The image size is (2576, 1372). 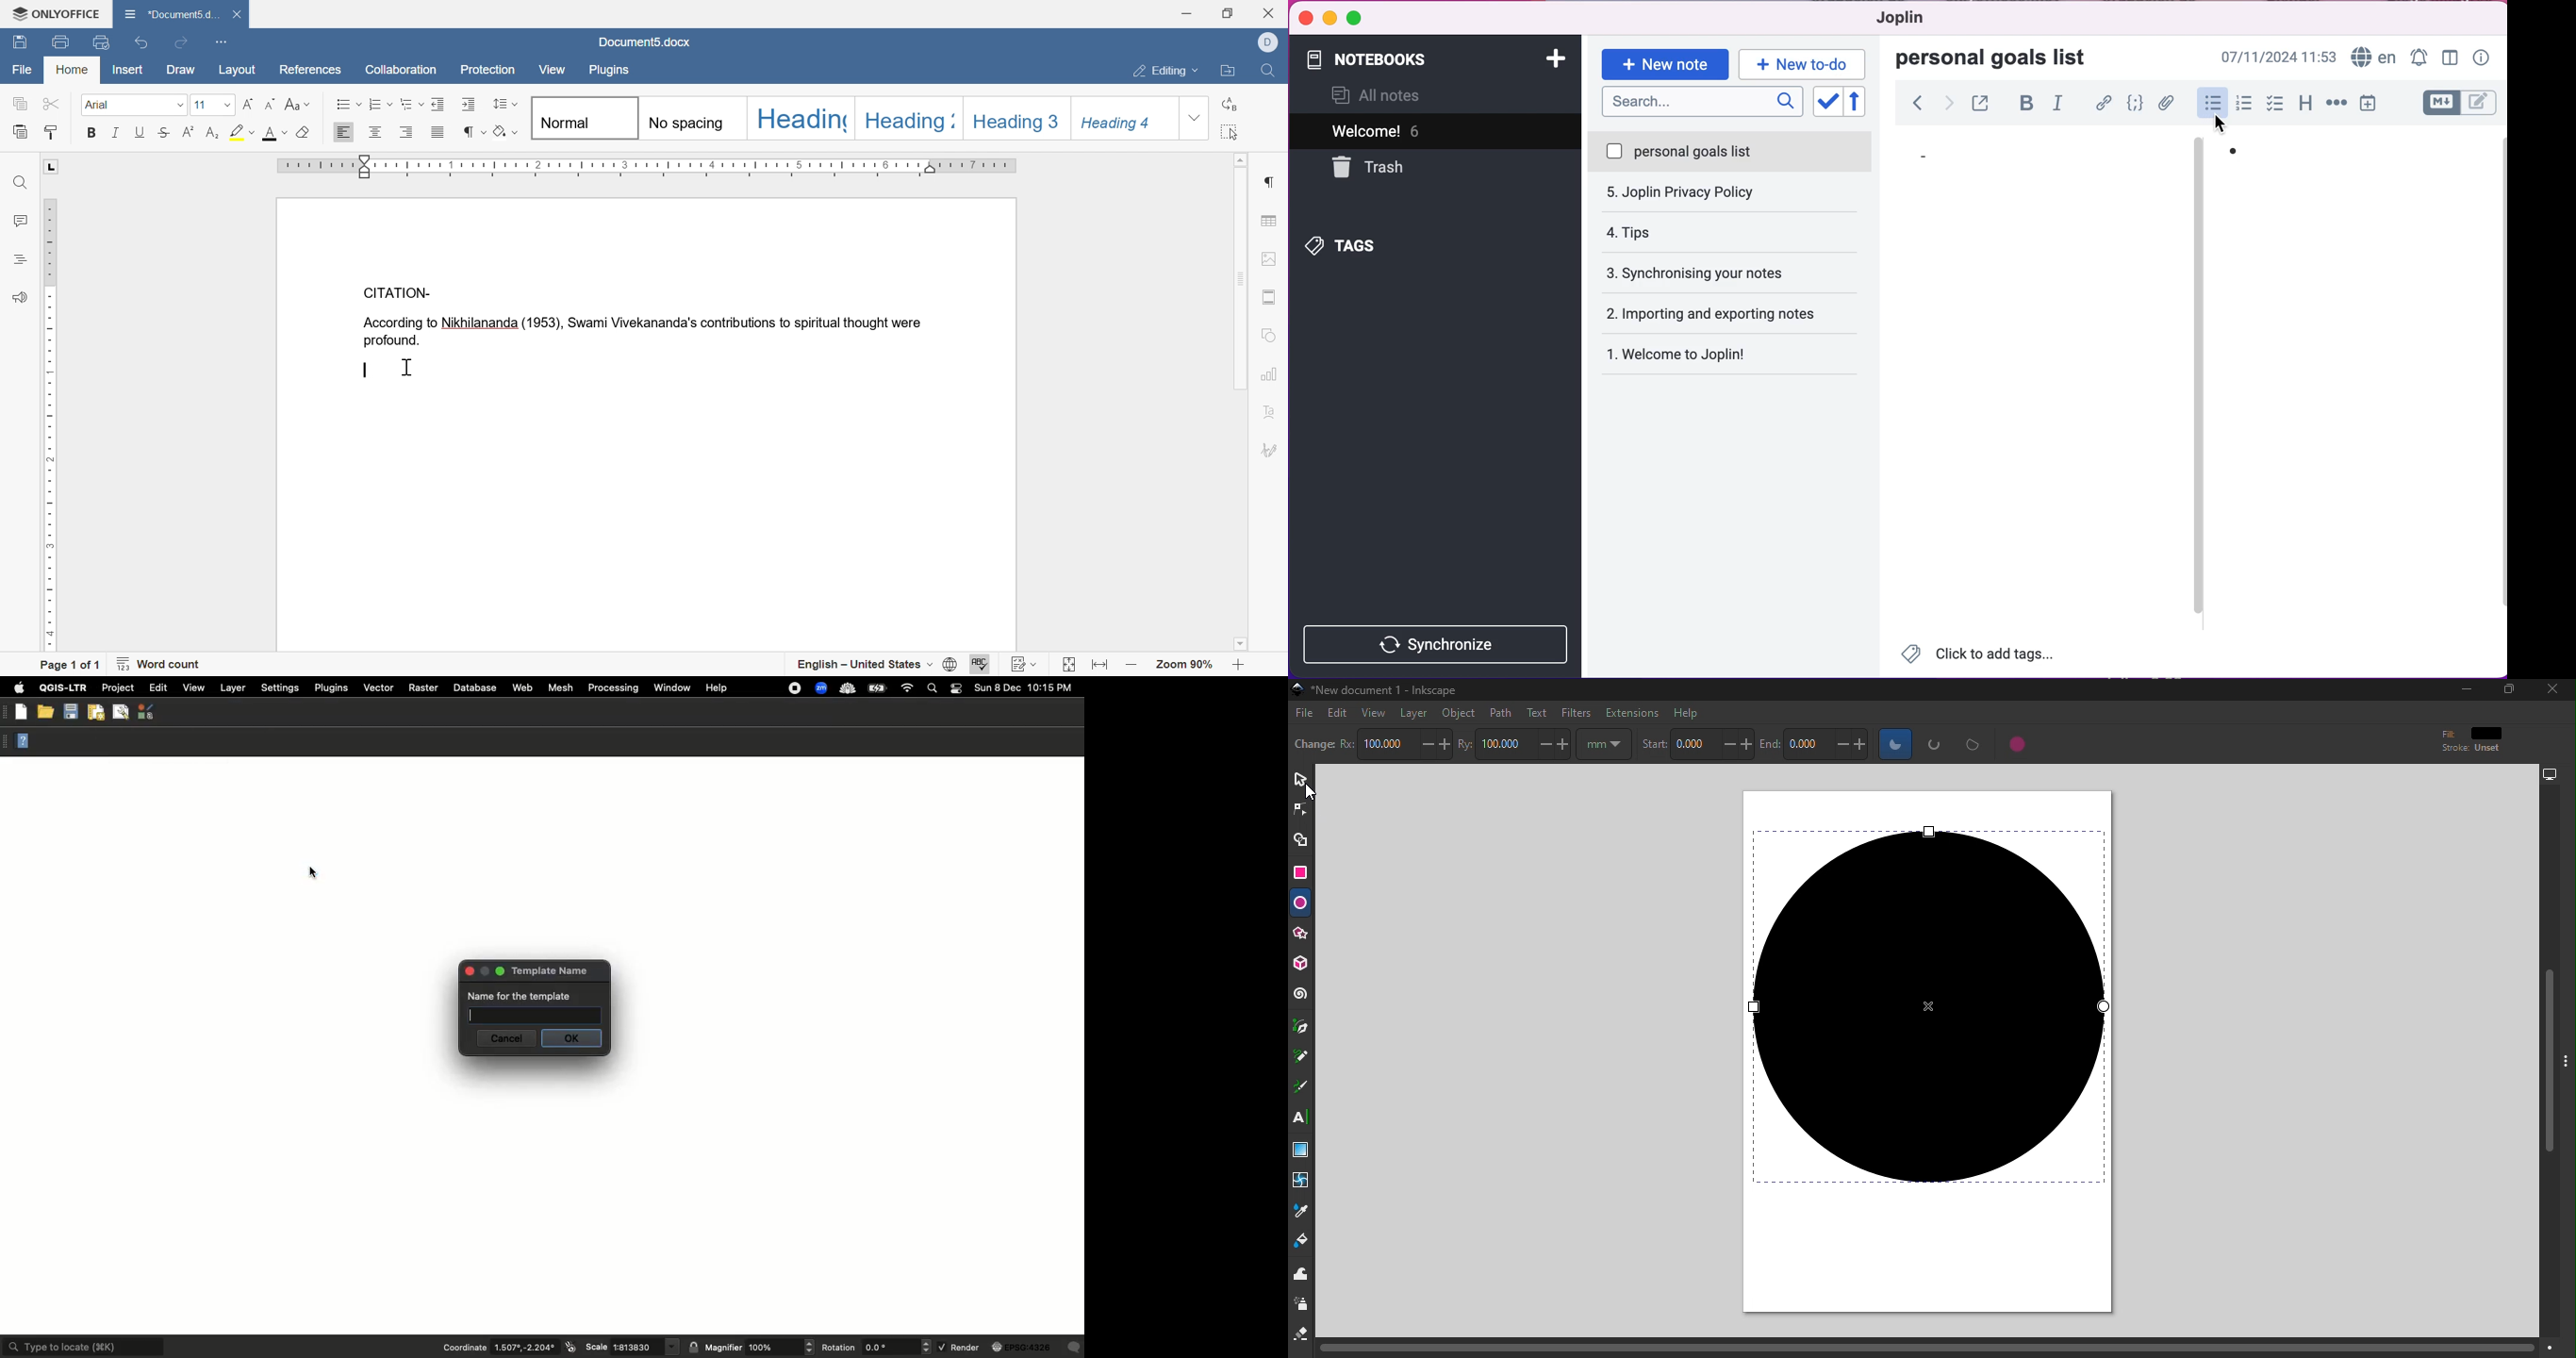 What do you see at coordinates (1768, 744) in the screenshot?
I see `end` at bounding box center [1768, 744].